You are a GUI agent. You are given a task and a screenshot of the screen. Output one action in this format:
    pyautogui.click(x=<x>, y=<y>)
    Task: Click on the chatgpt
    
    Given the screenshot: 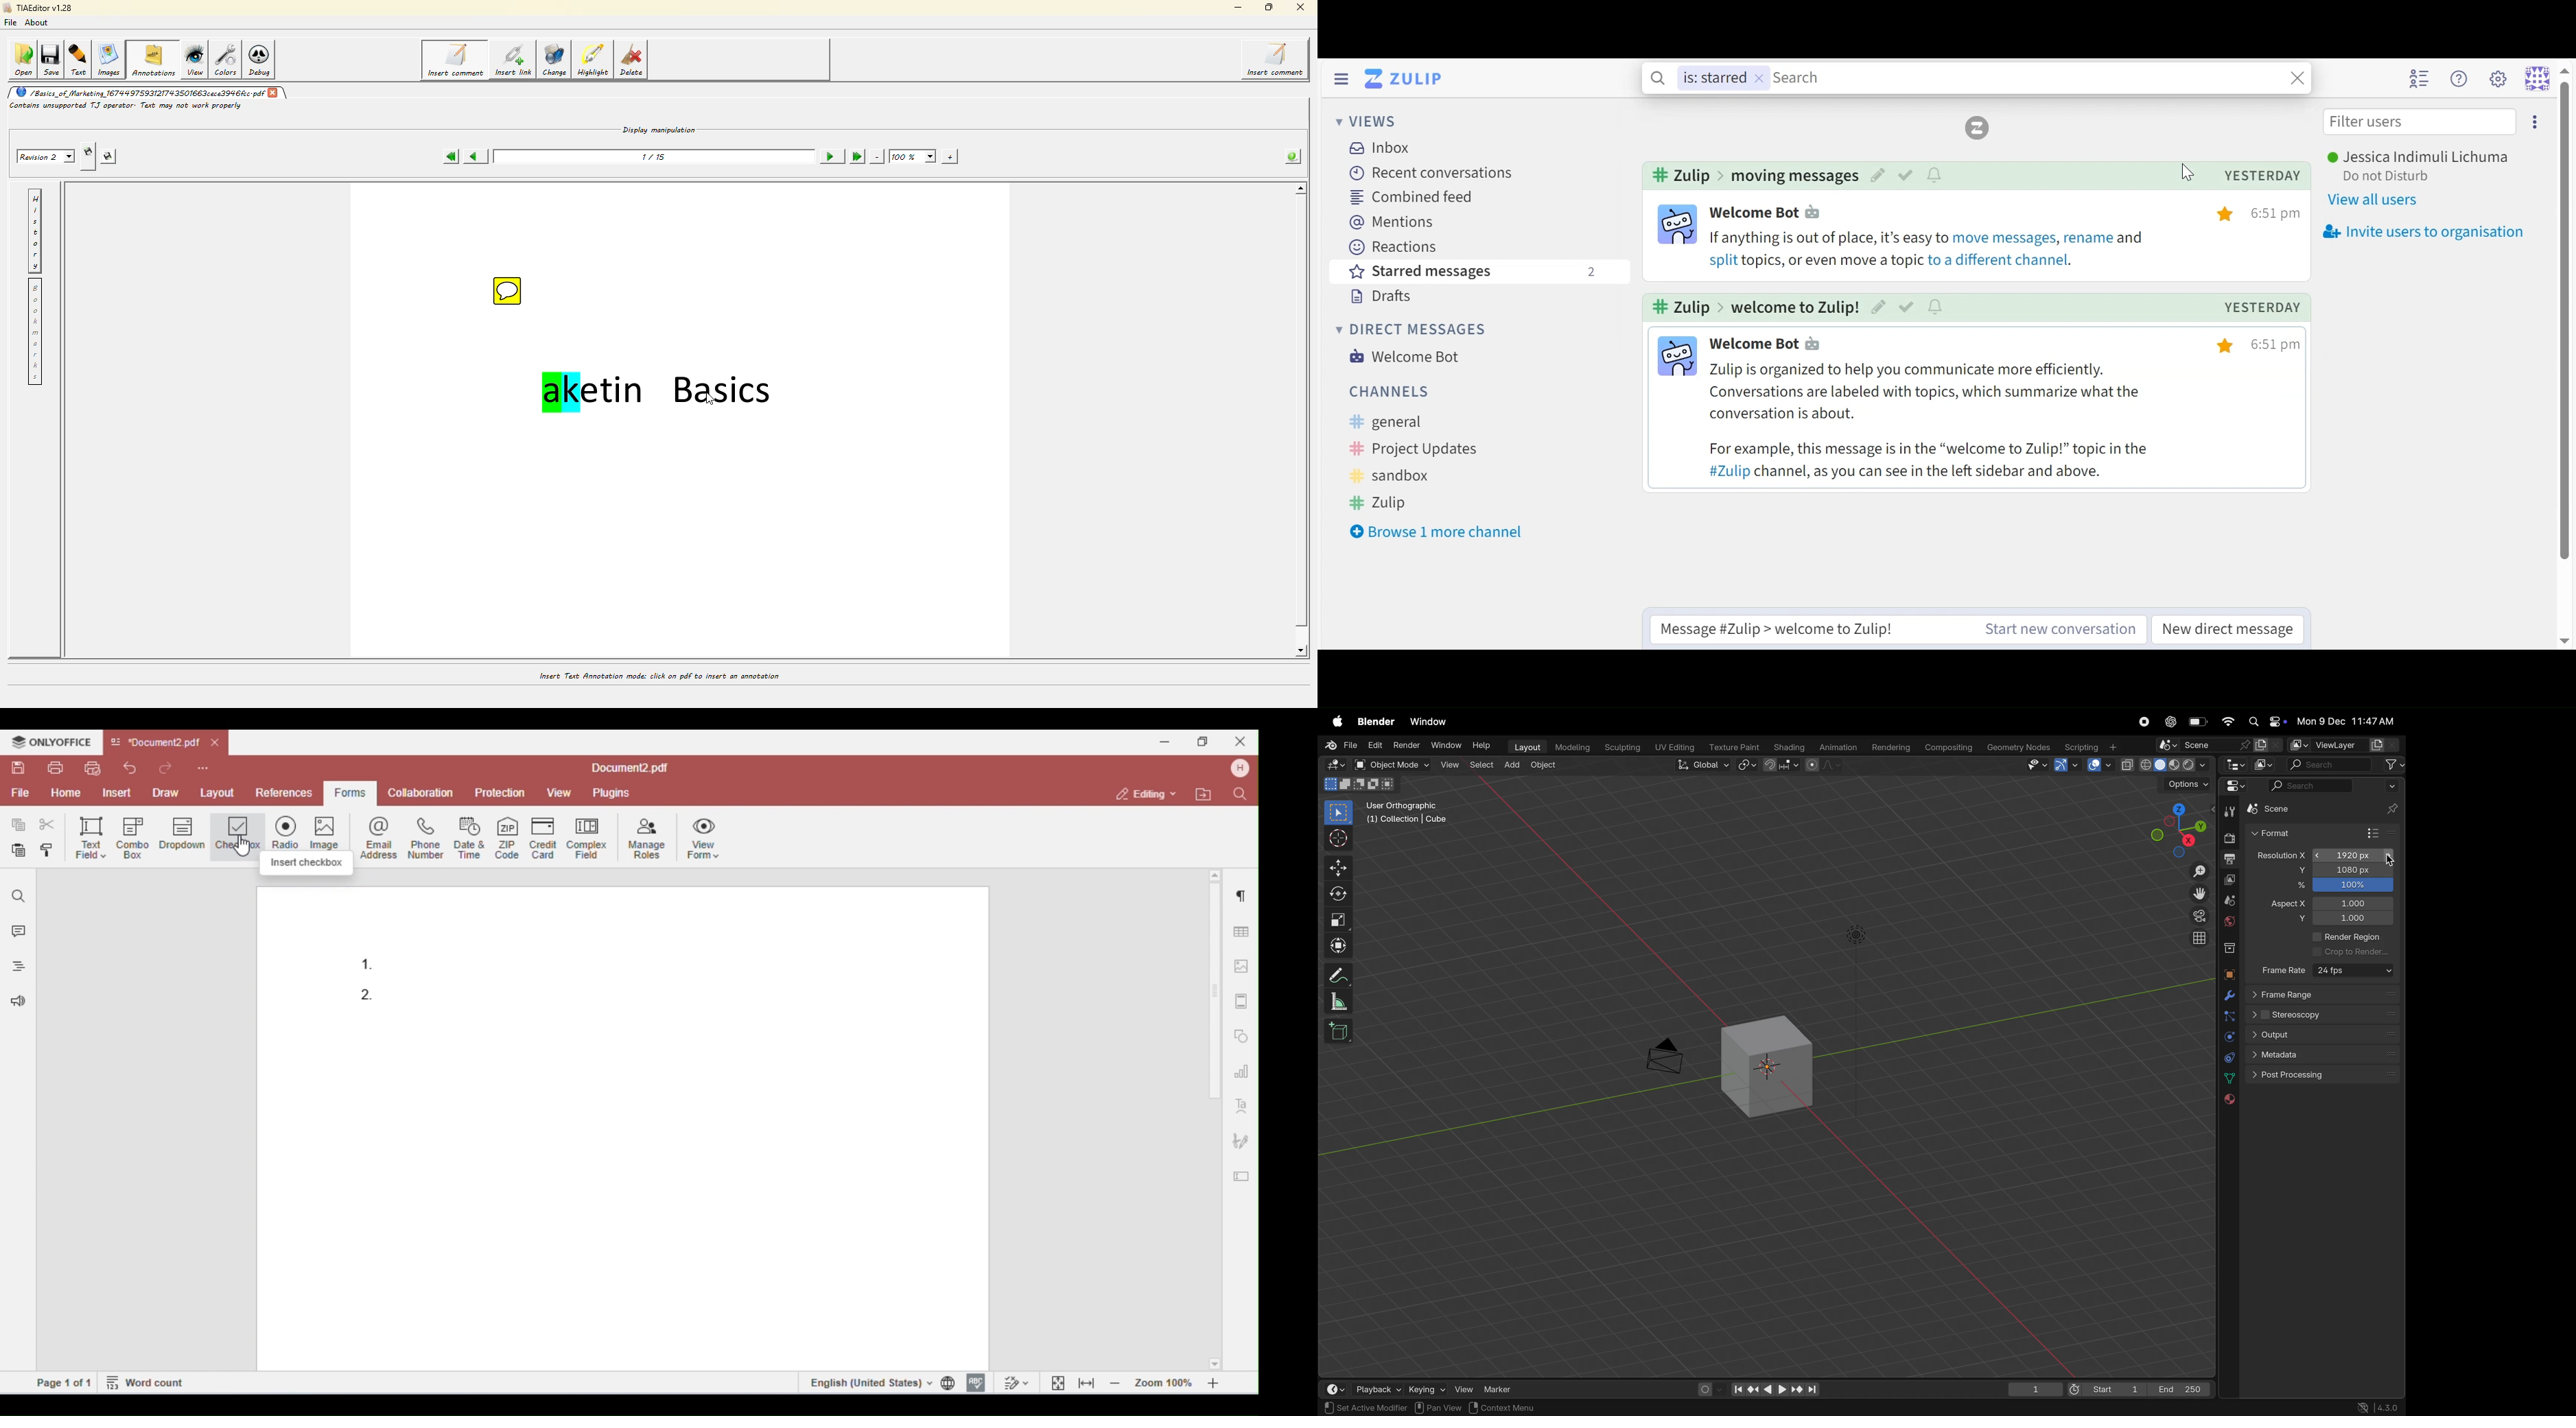 What is the action you would take?
    pyautogui.click(x=2170, y=723)
    